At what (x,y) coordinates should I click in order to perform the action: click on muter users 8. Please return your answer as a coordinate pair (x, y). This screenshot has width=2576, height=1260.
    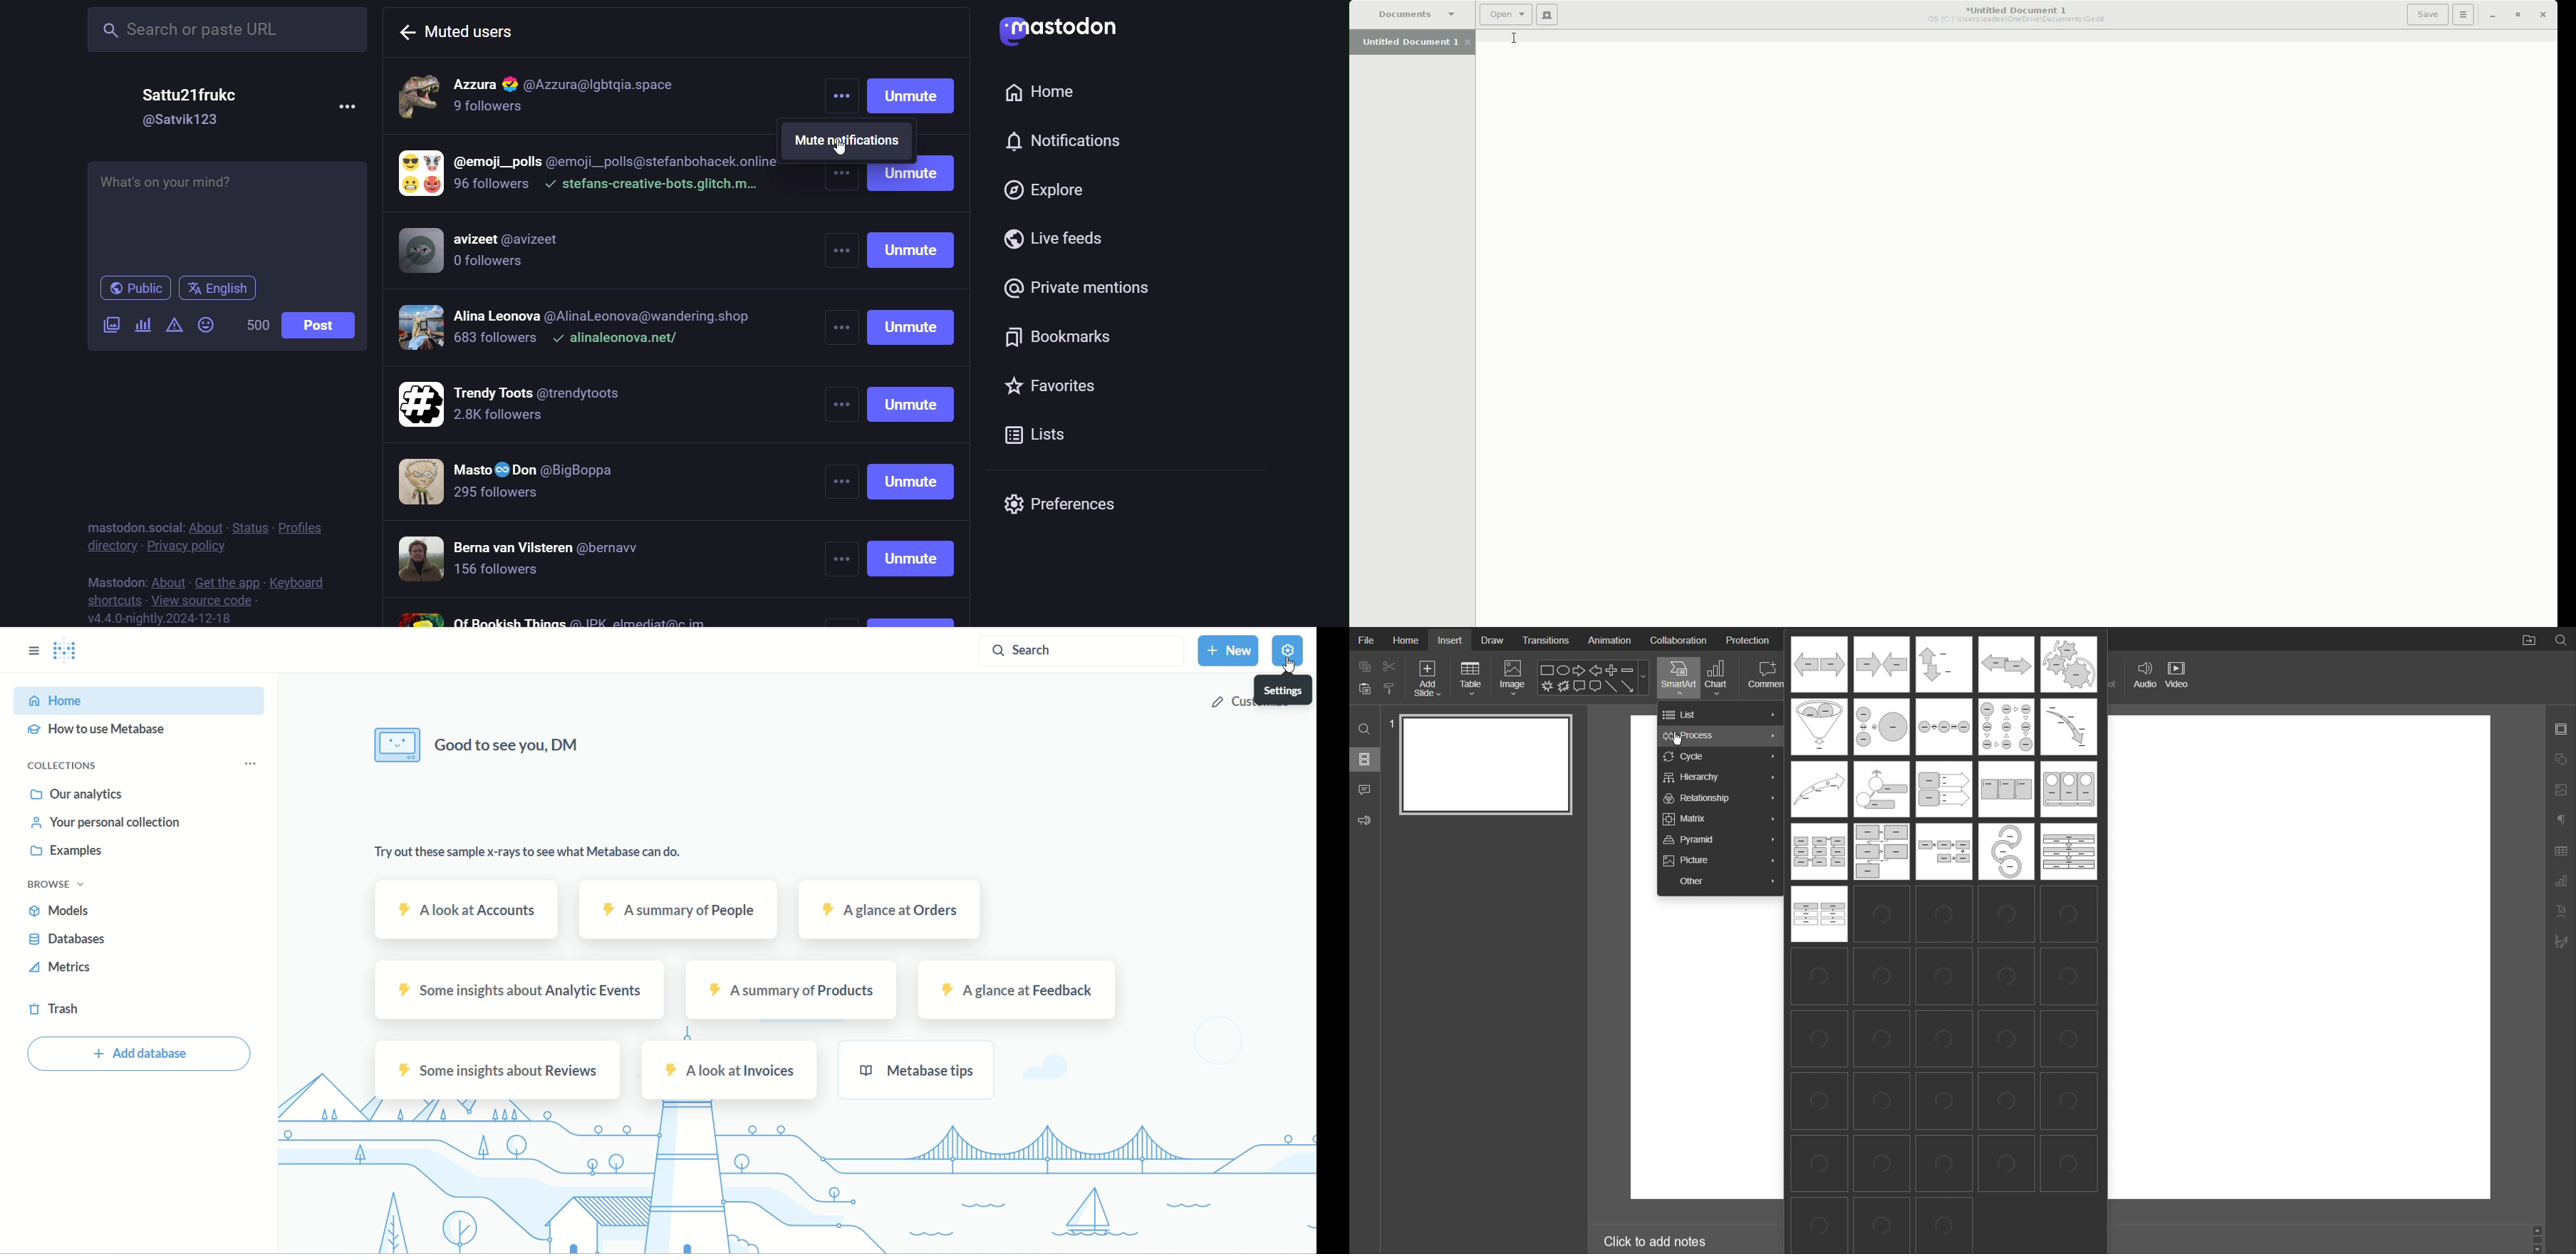
    Looking at the image, I should click on (553, 616).